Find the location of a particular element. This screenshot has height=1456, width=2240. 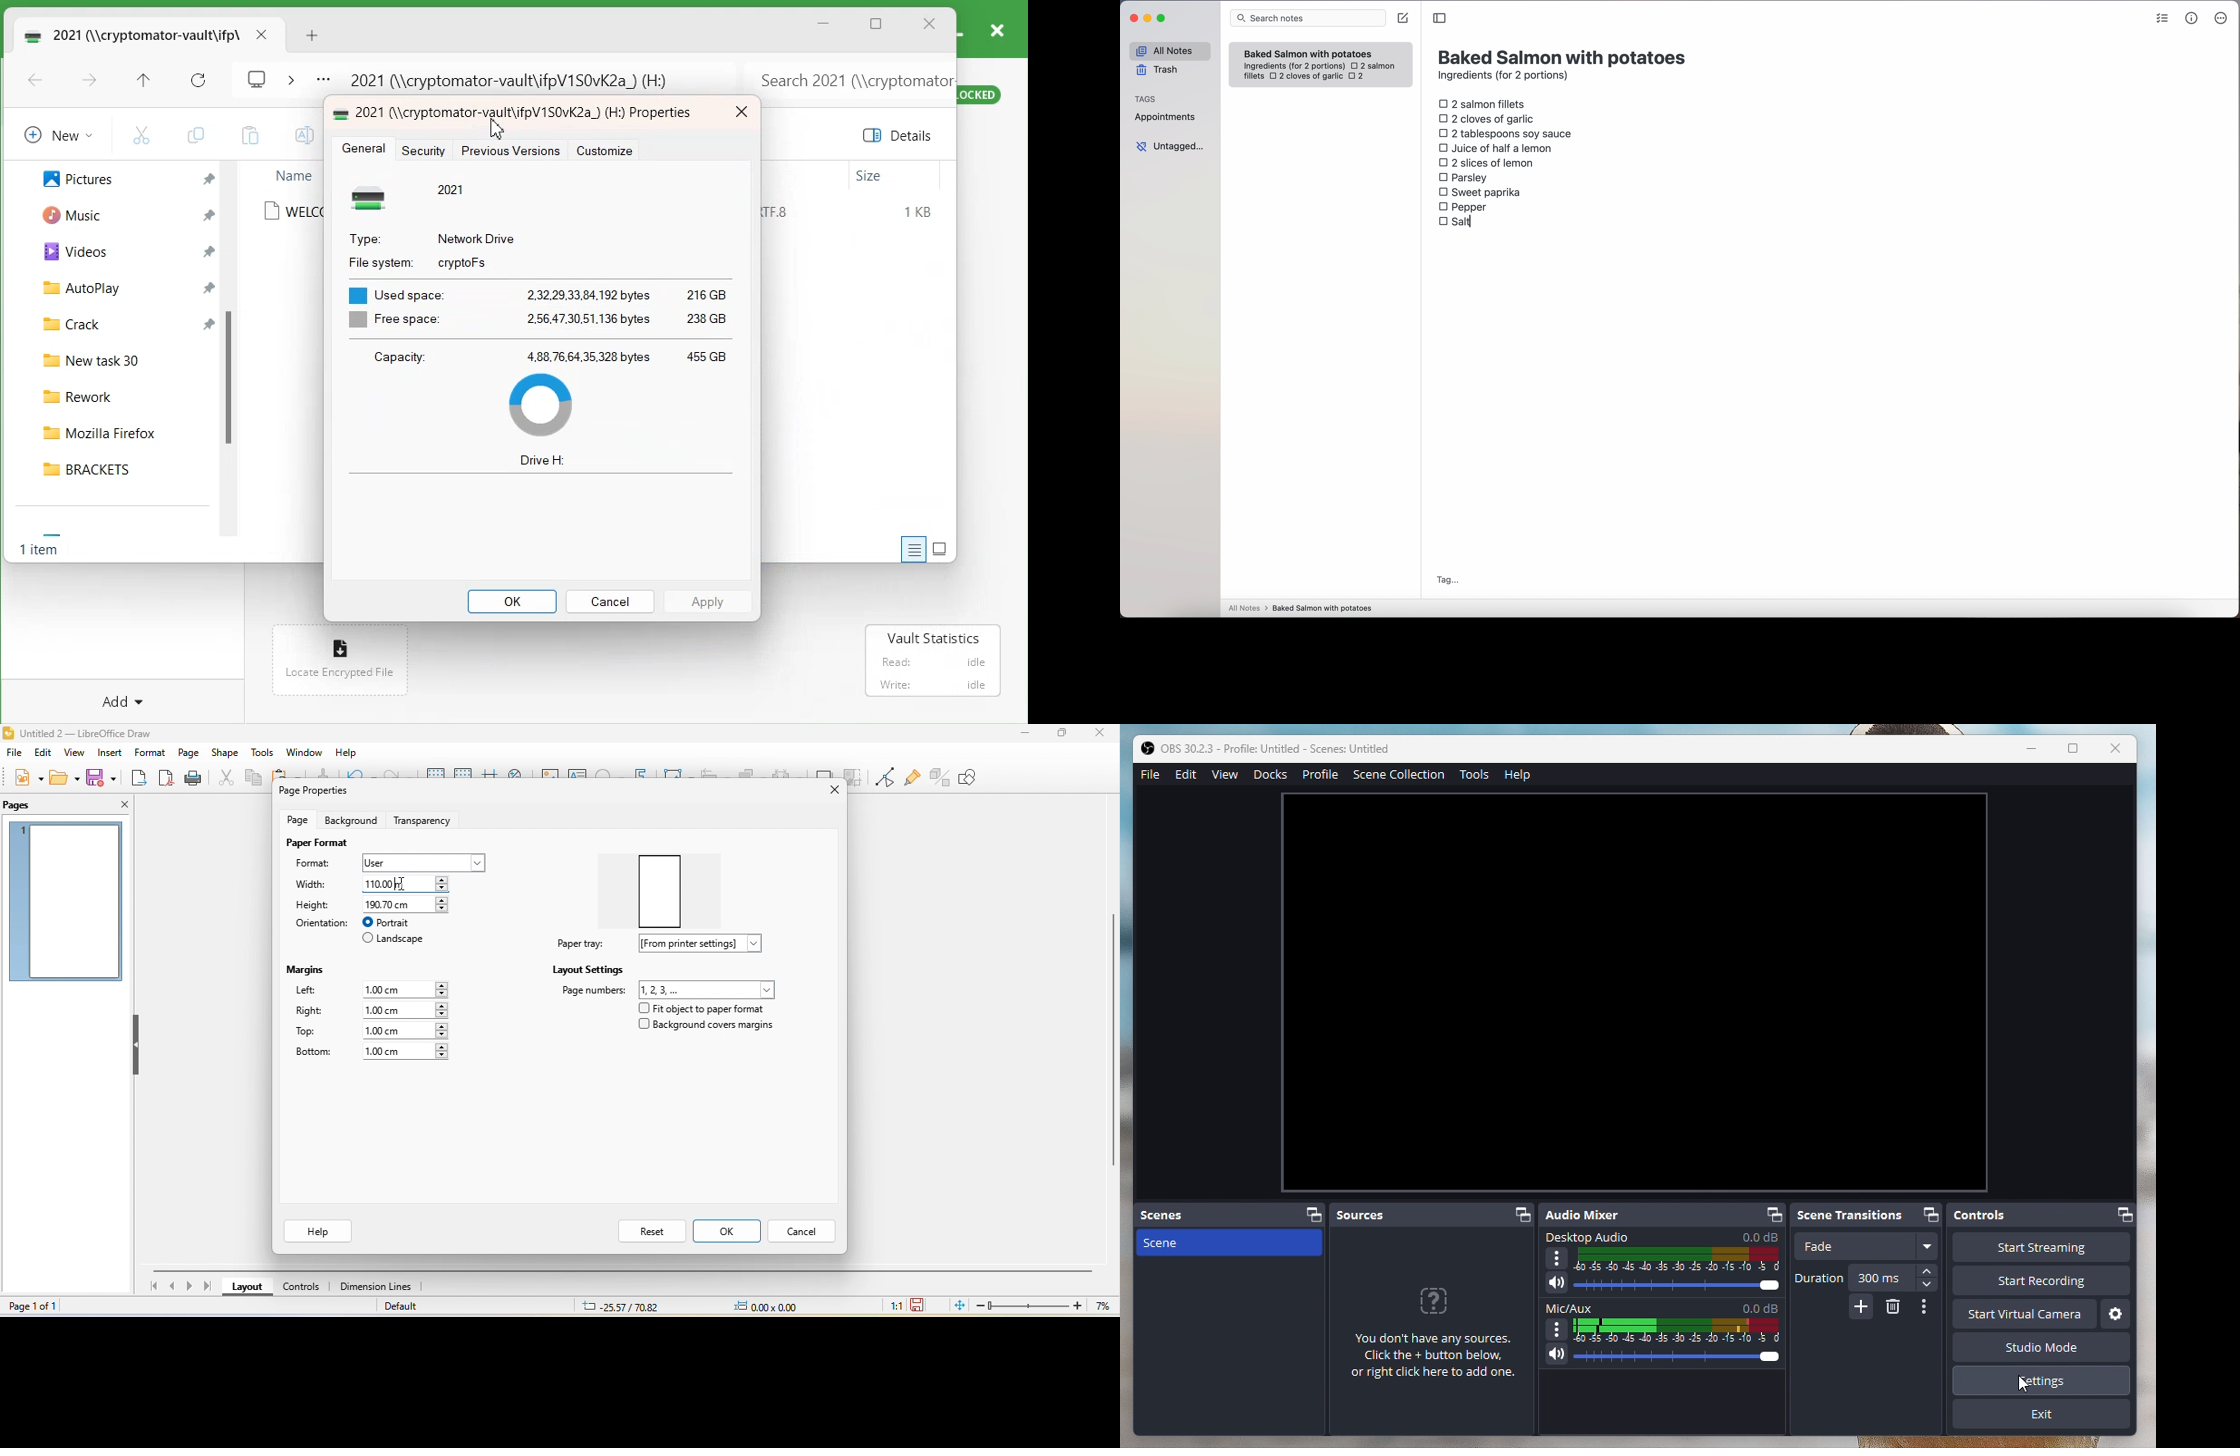

background is located at coordinates (350, 820).